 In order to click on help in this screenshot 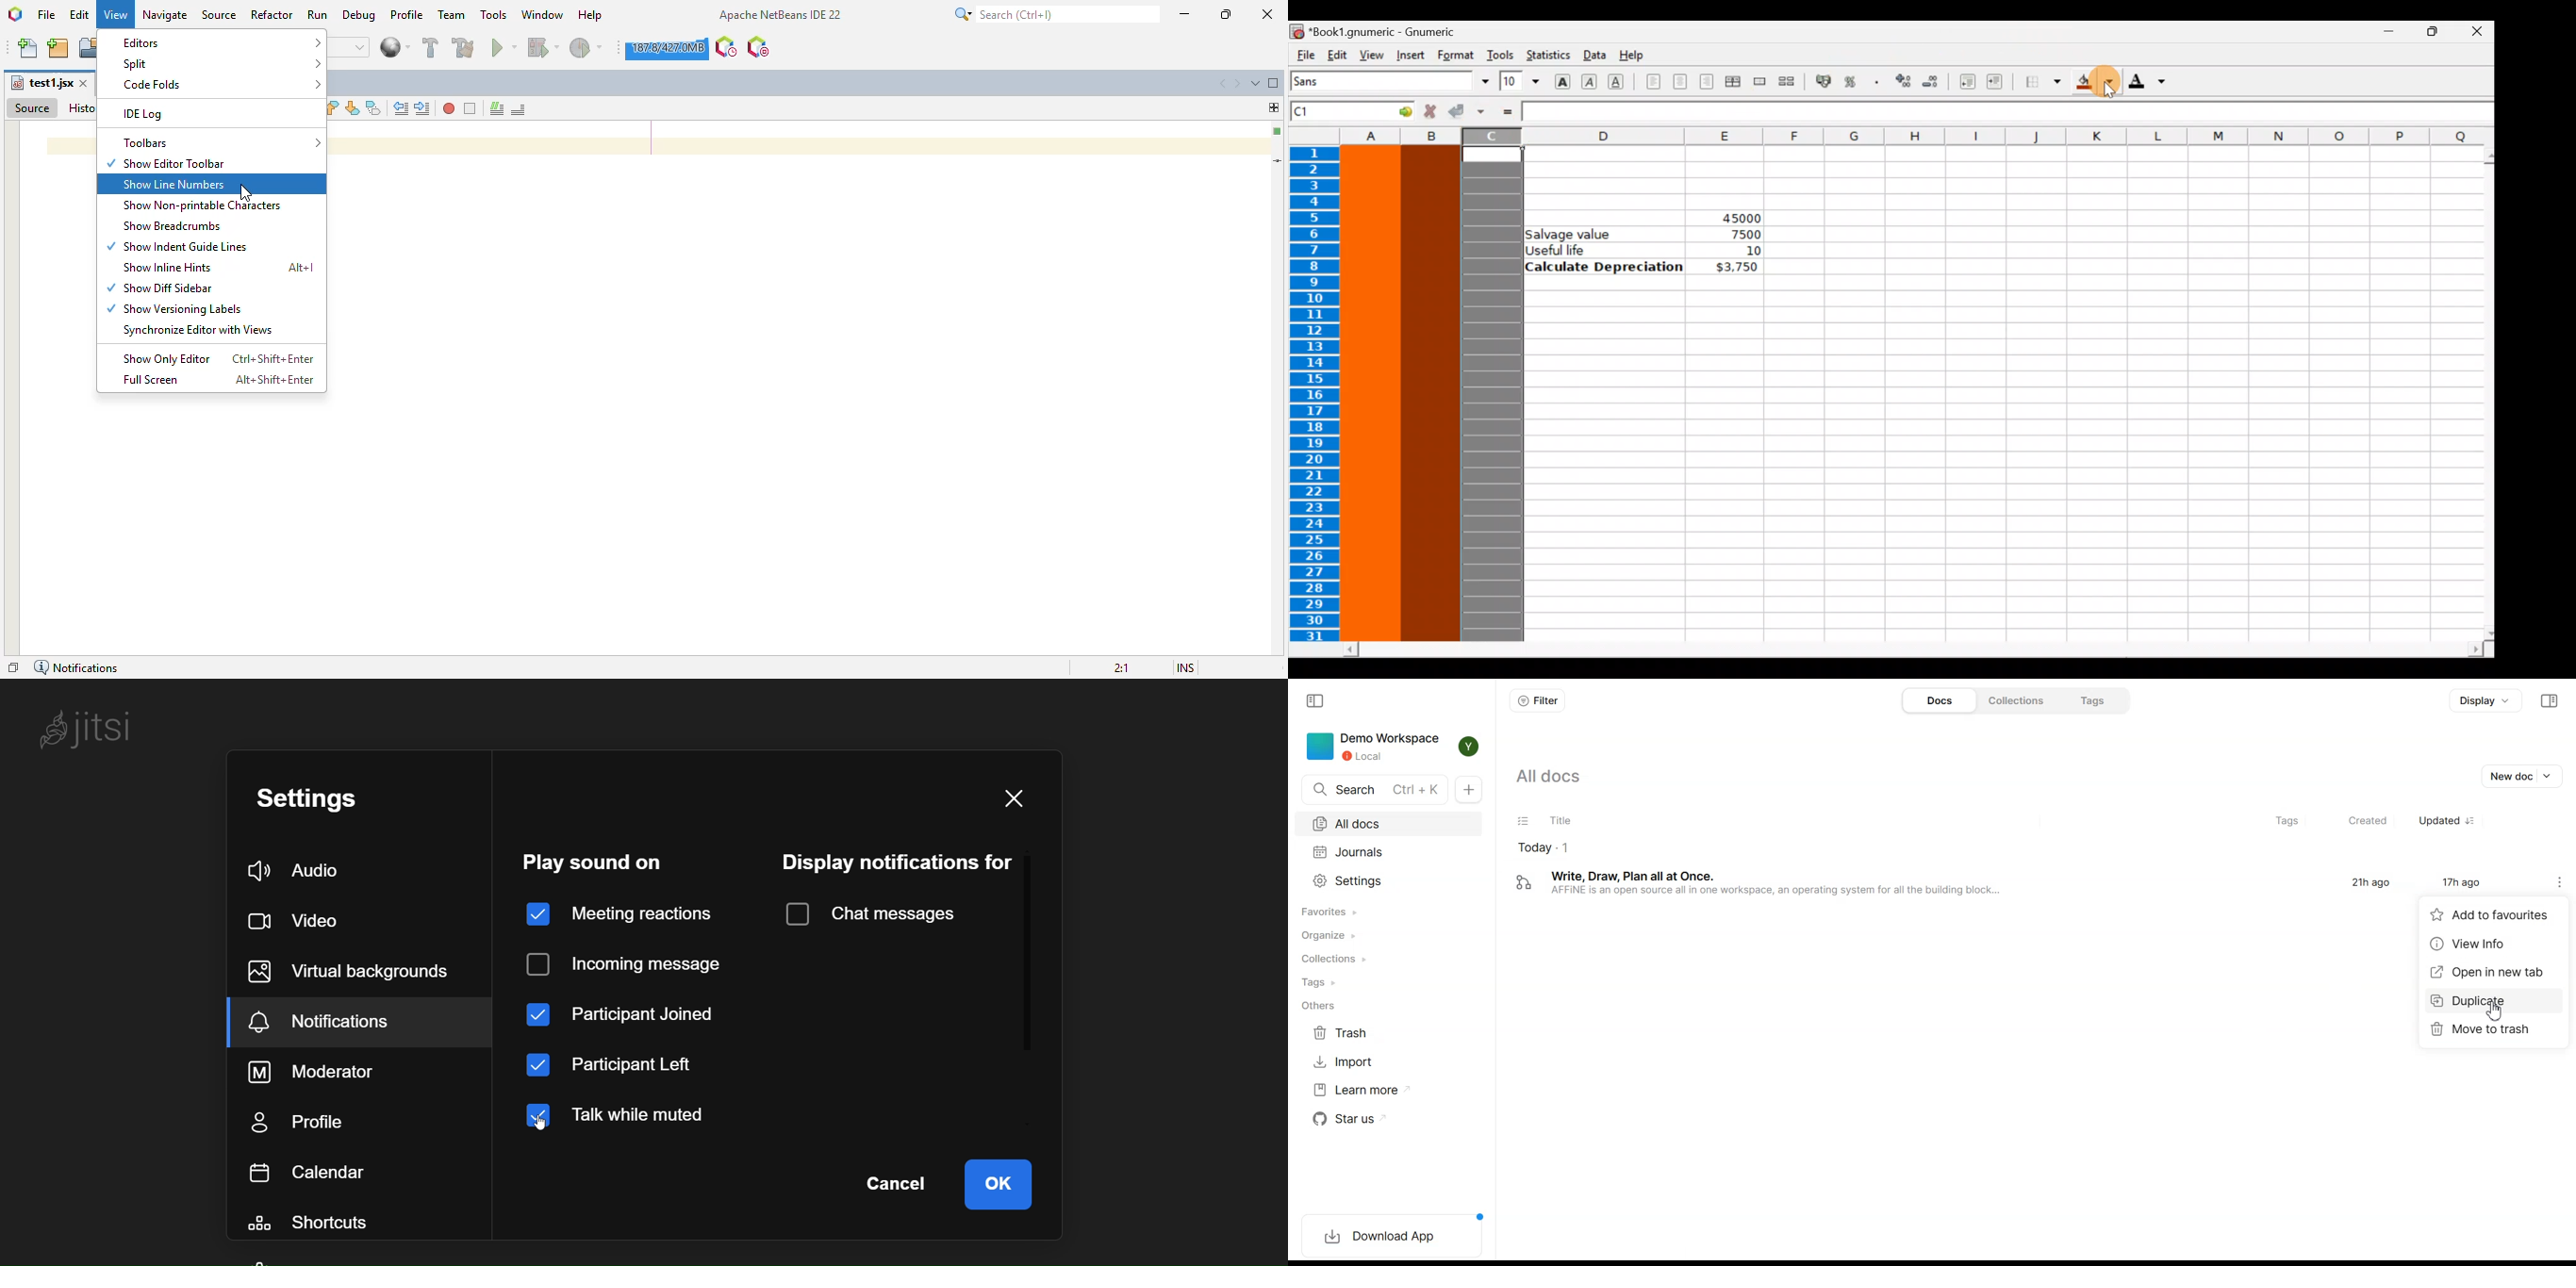, I will do `click(591, 15)`.